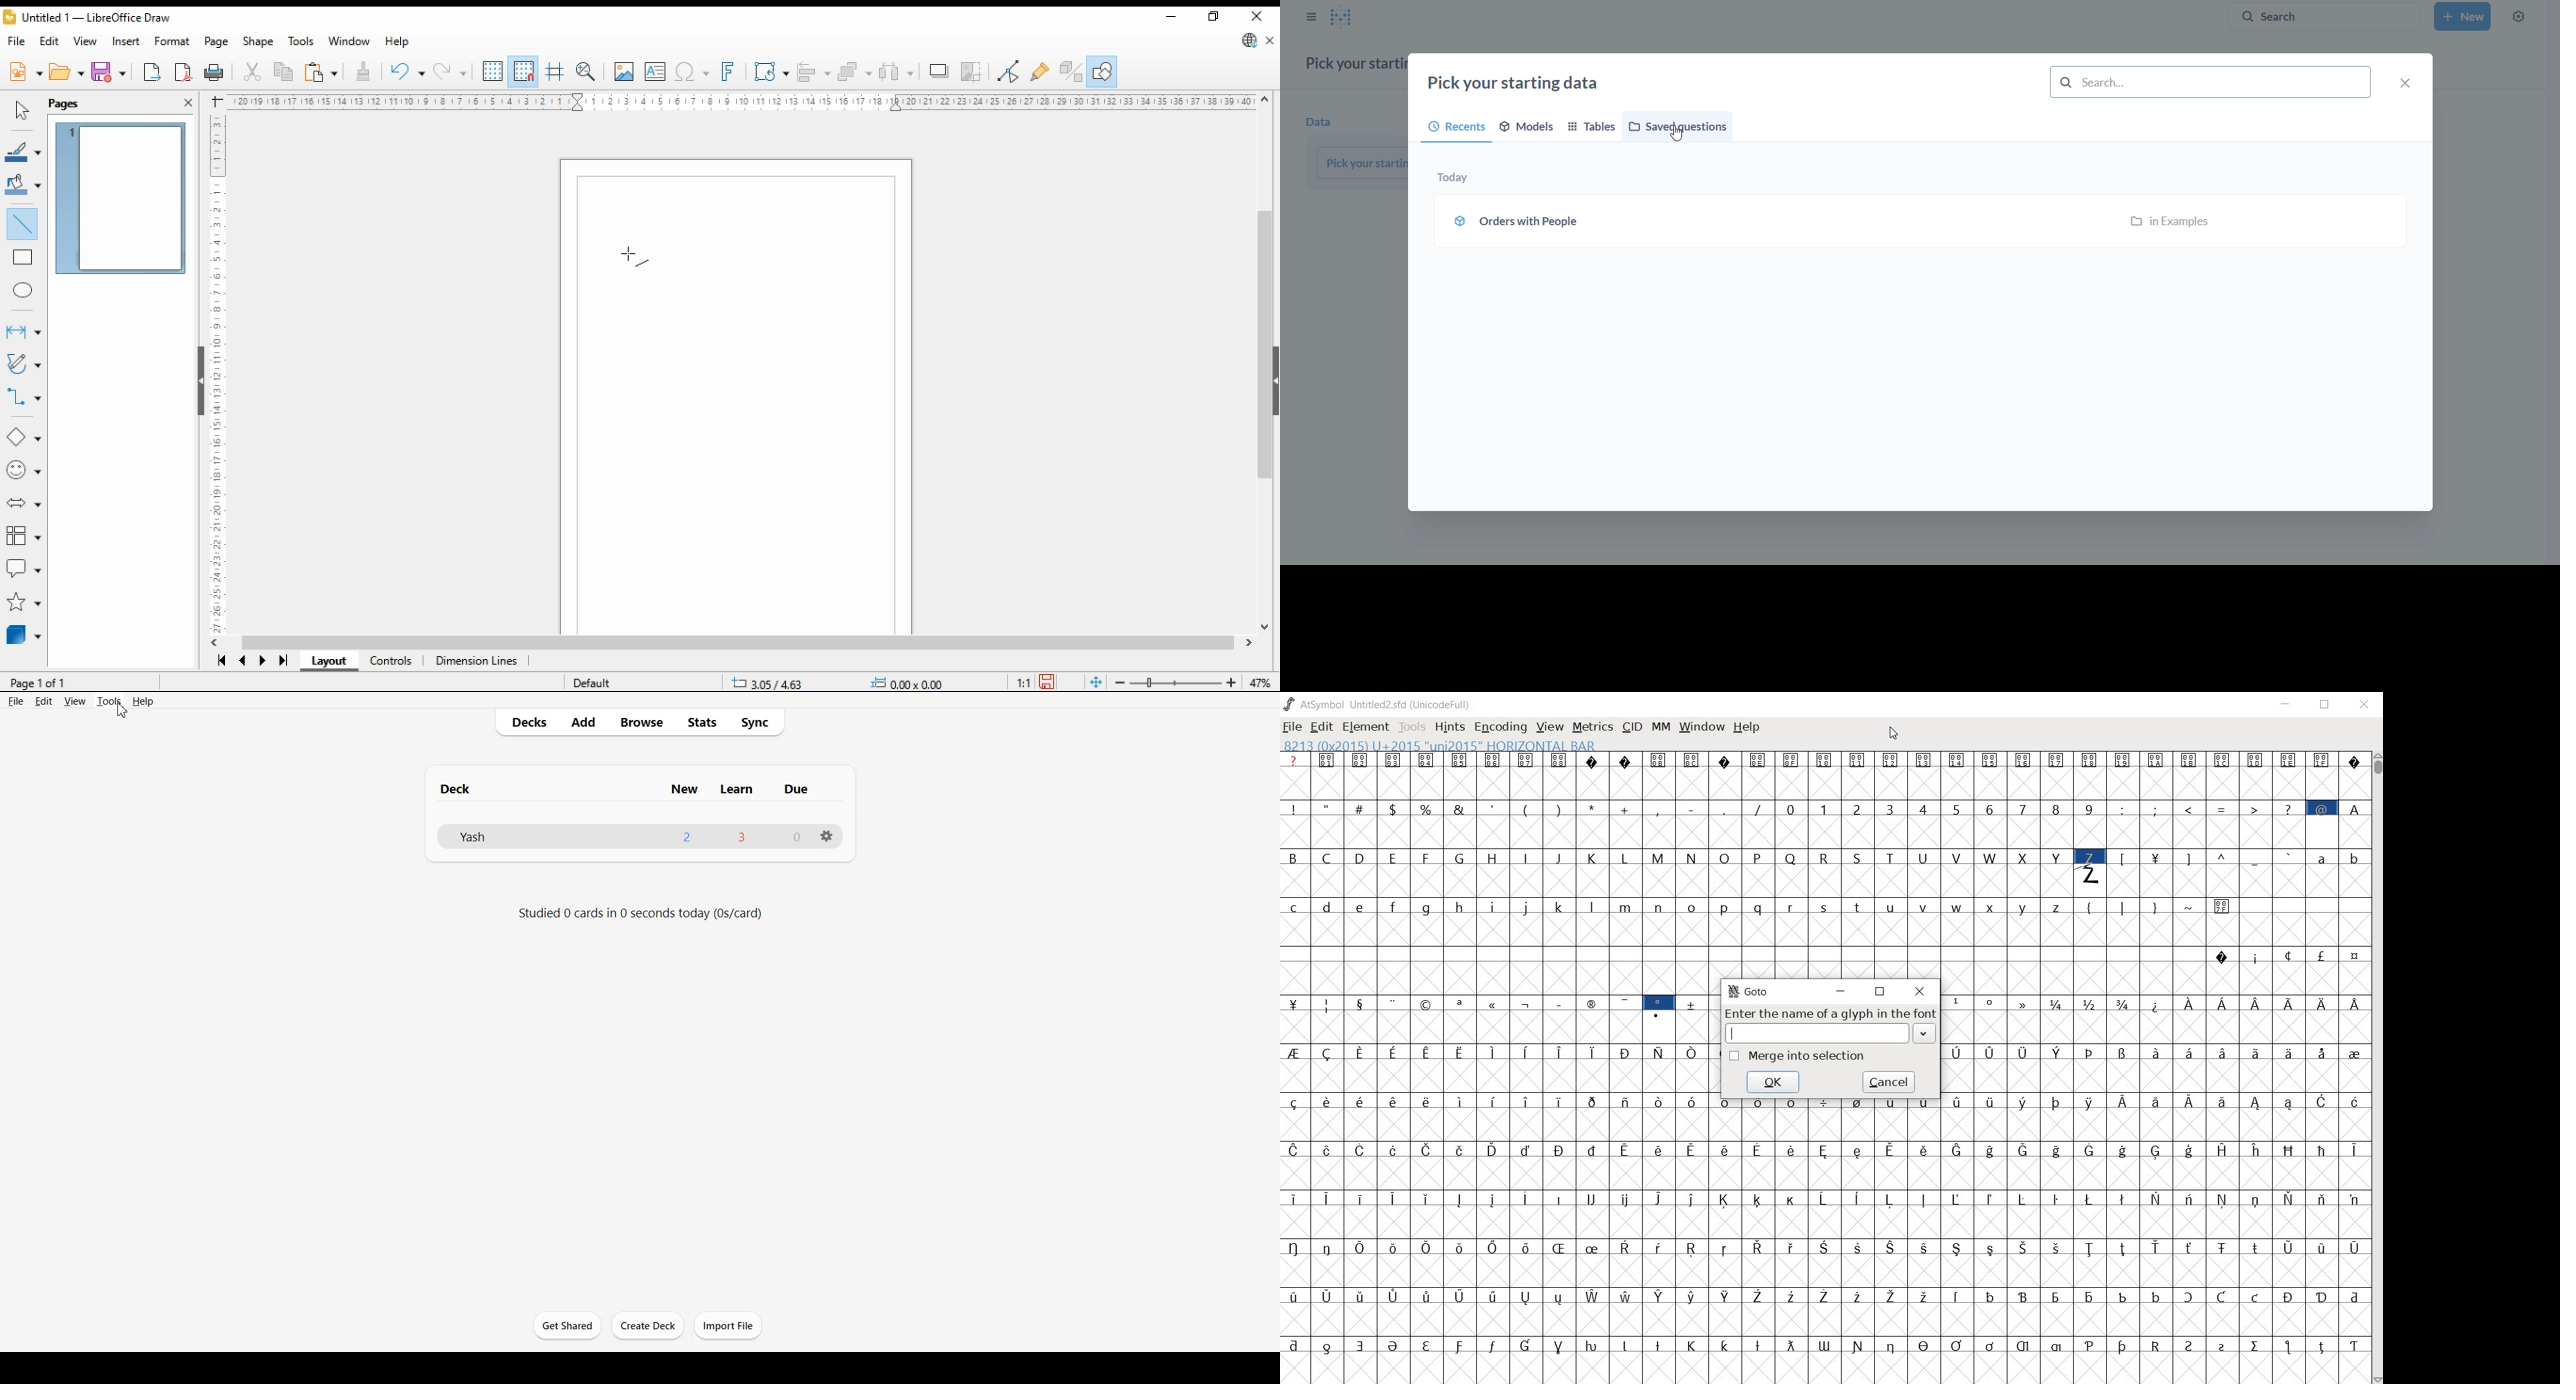 The height and width of the screenshot is (1400, 2576). Describe the element at coordinates (692, 72) in the screenshot. I see `insert special characters` at that location.